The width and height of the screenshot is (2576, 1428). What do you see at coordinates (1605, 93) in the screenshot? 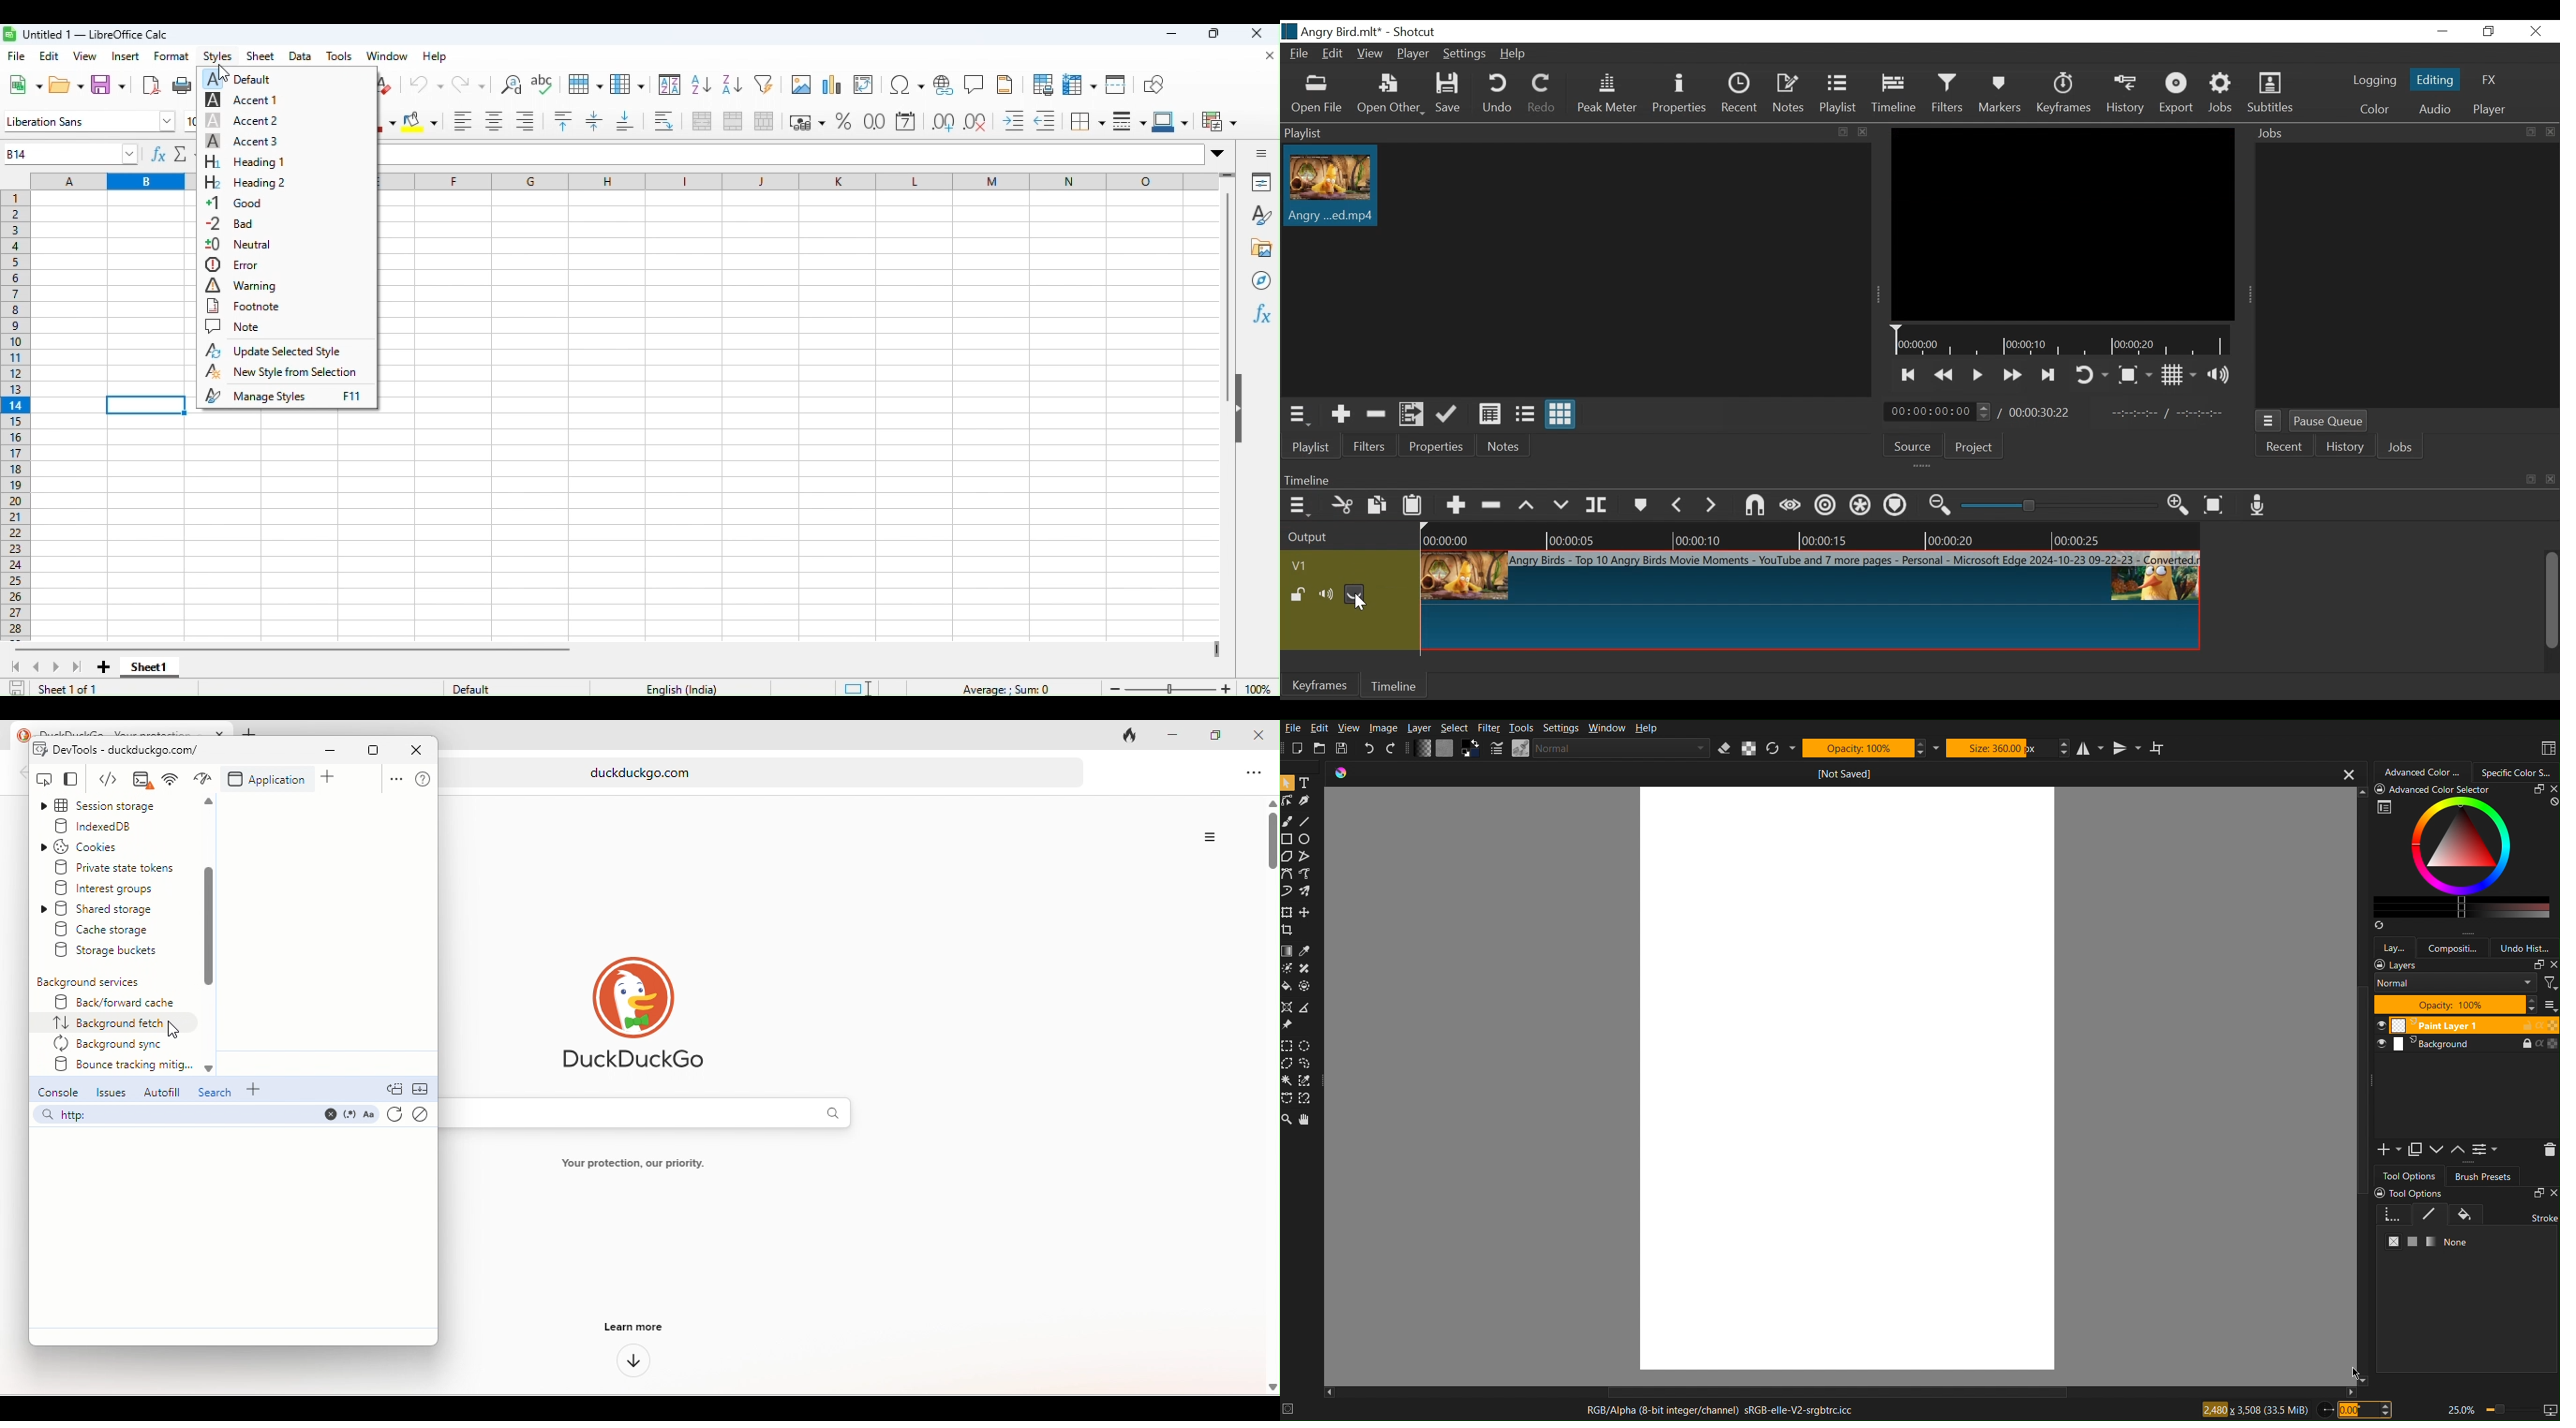
I see `Peak Meter` at bounding box center [1605, 93].